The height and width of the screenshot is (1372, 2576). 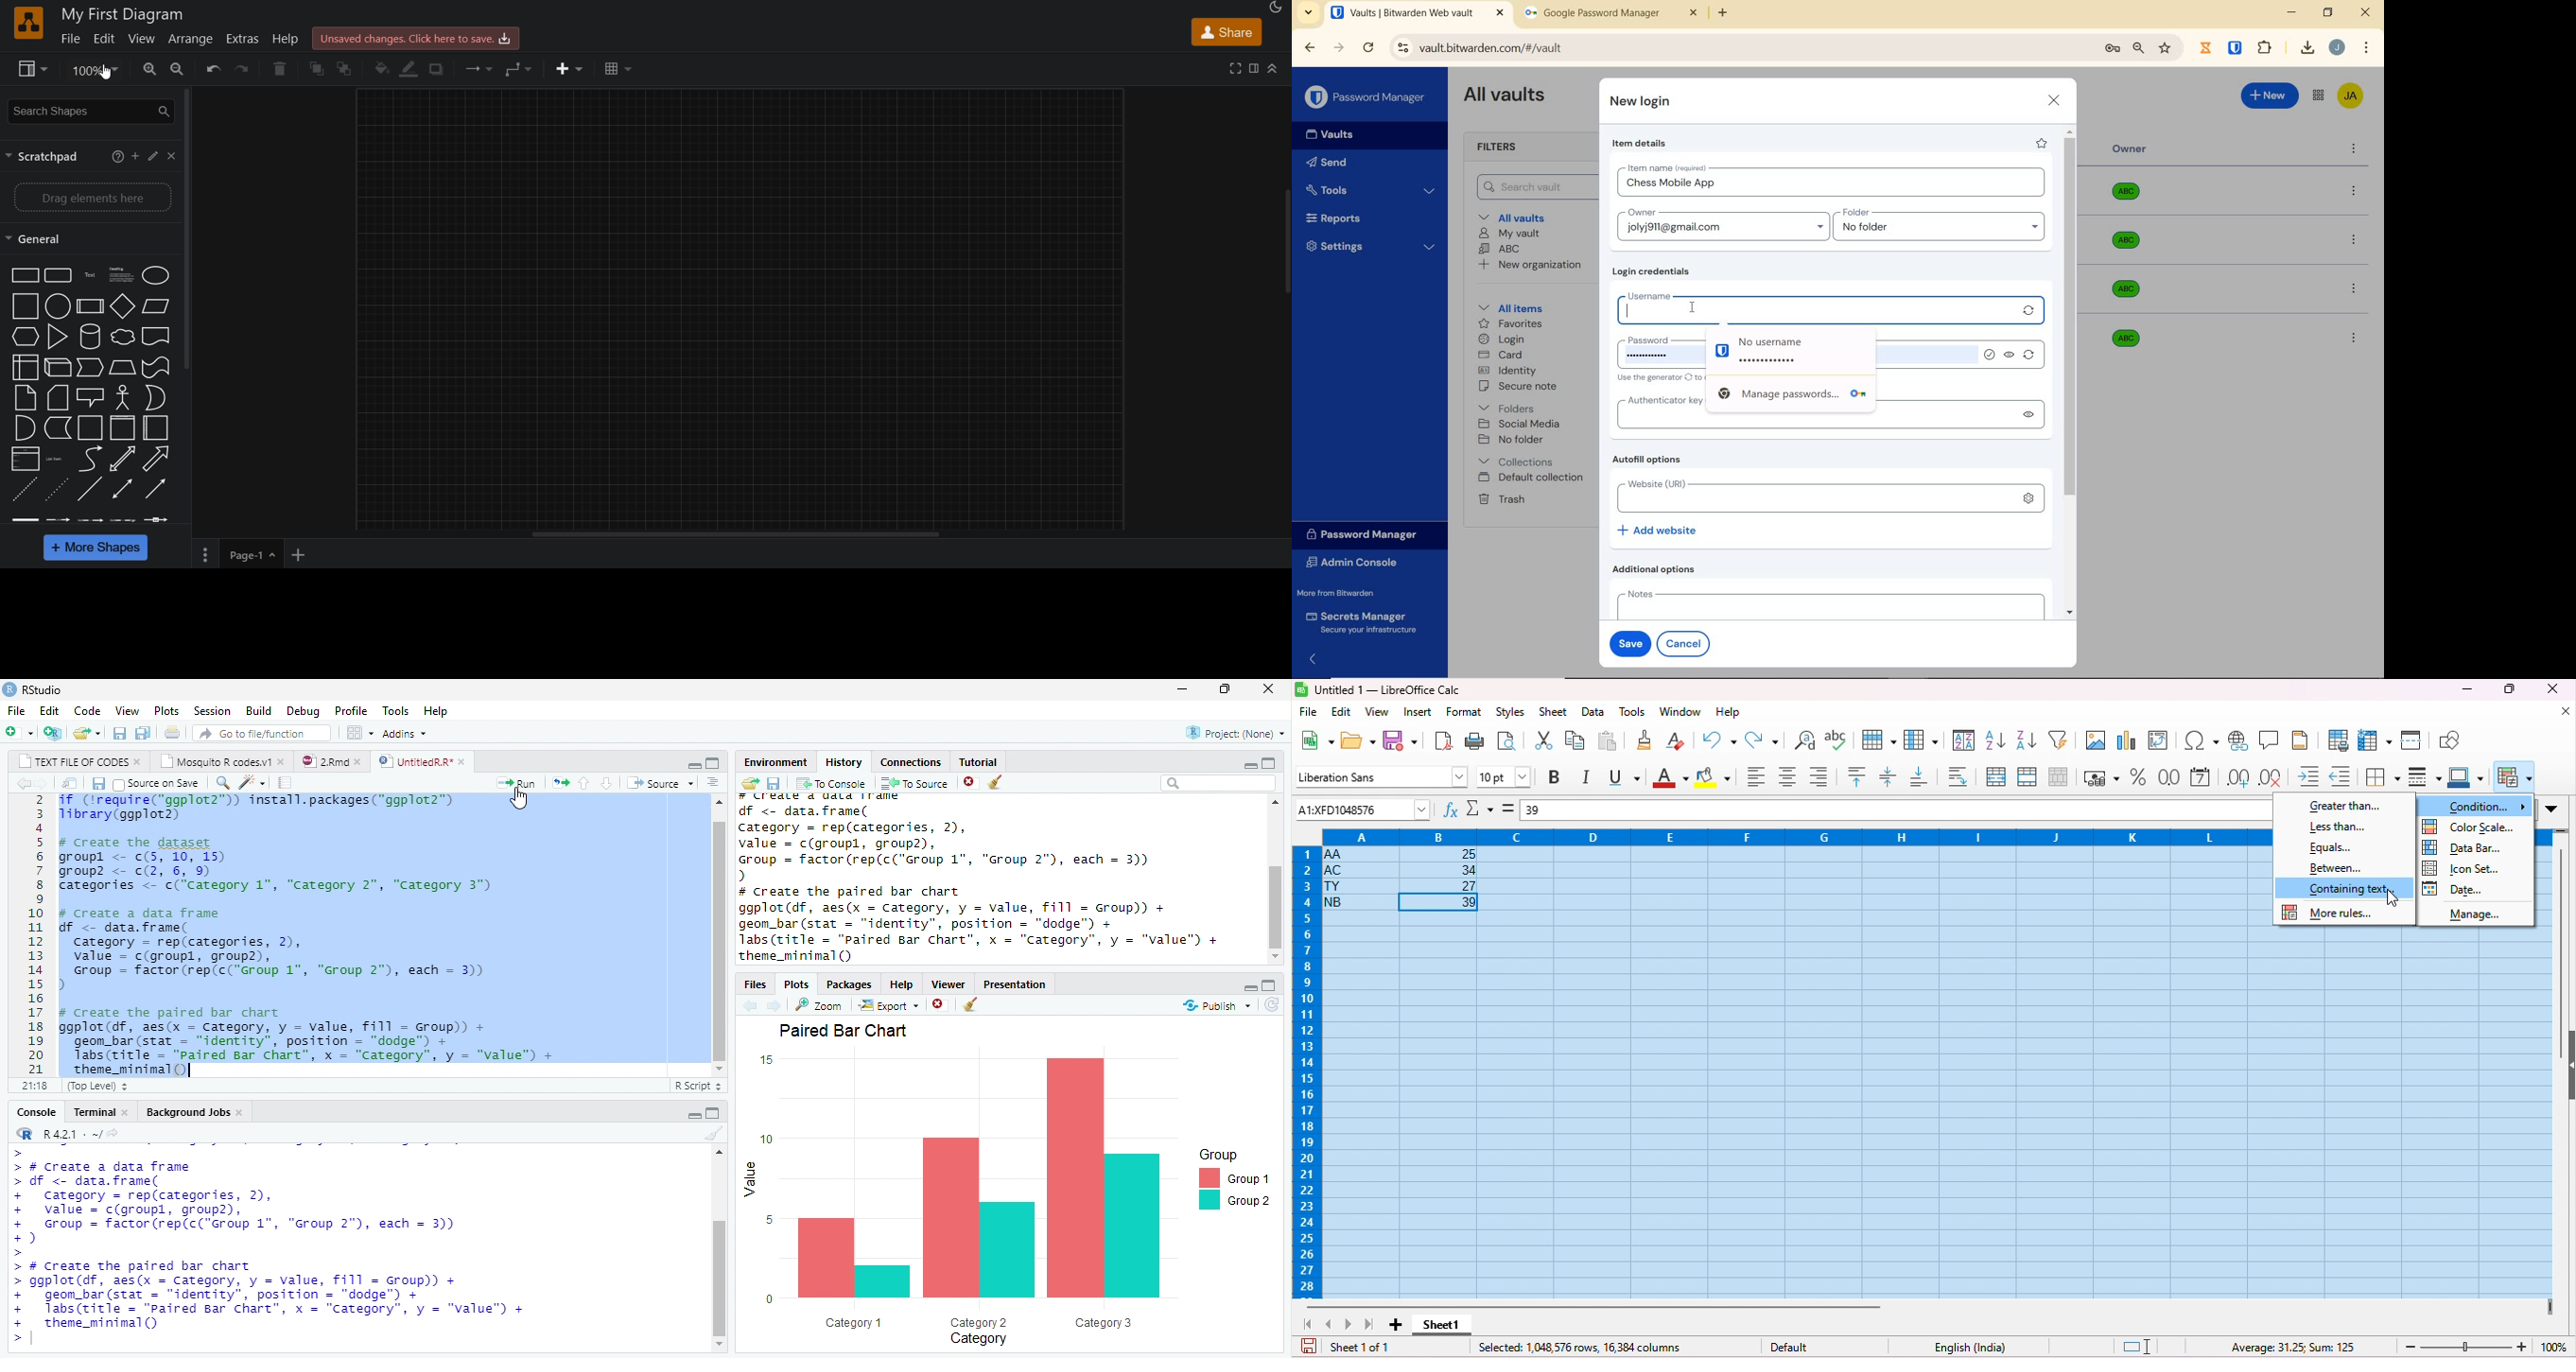 I want to click on packages, so click(x=849, y=983).